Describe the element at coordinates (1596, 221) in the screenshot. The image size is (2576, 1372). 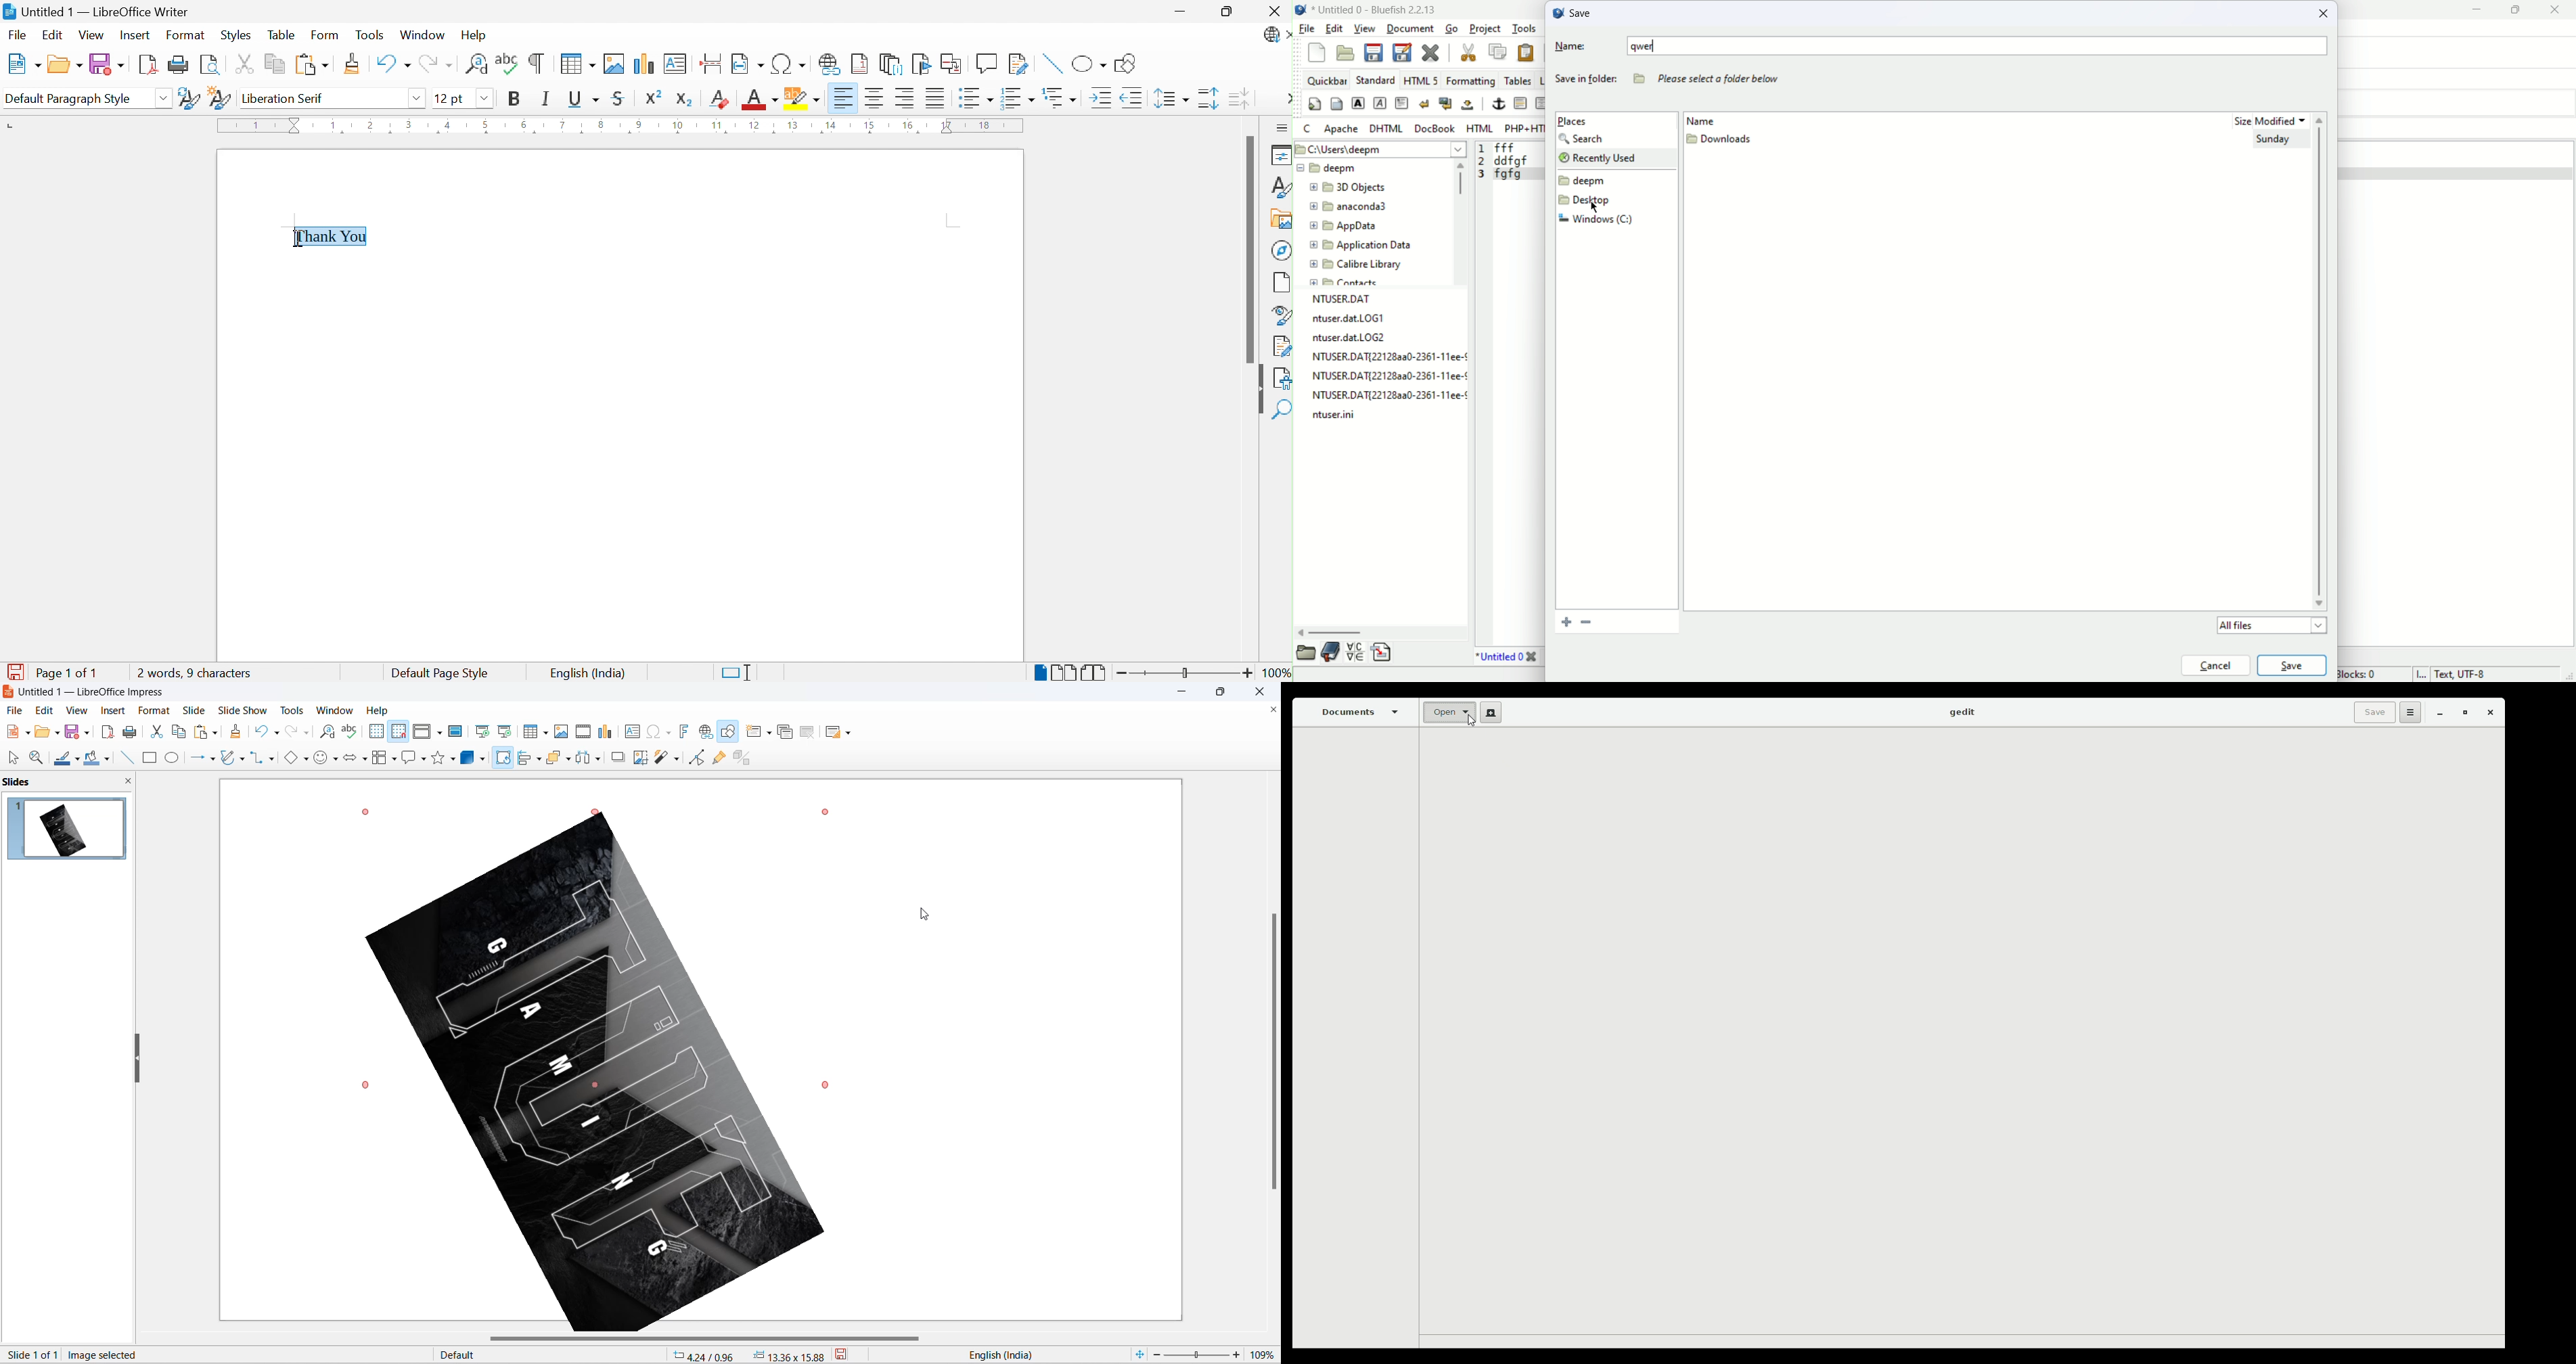
I see `window` at that location.